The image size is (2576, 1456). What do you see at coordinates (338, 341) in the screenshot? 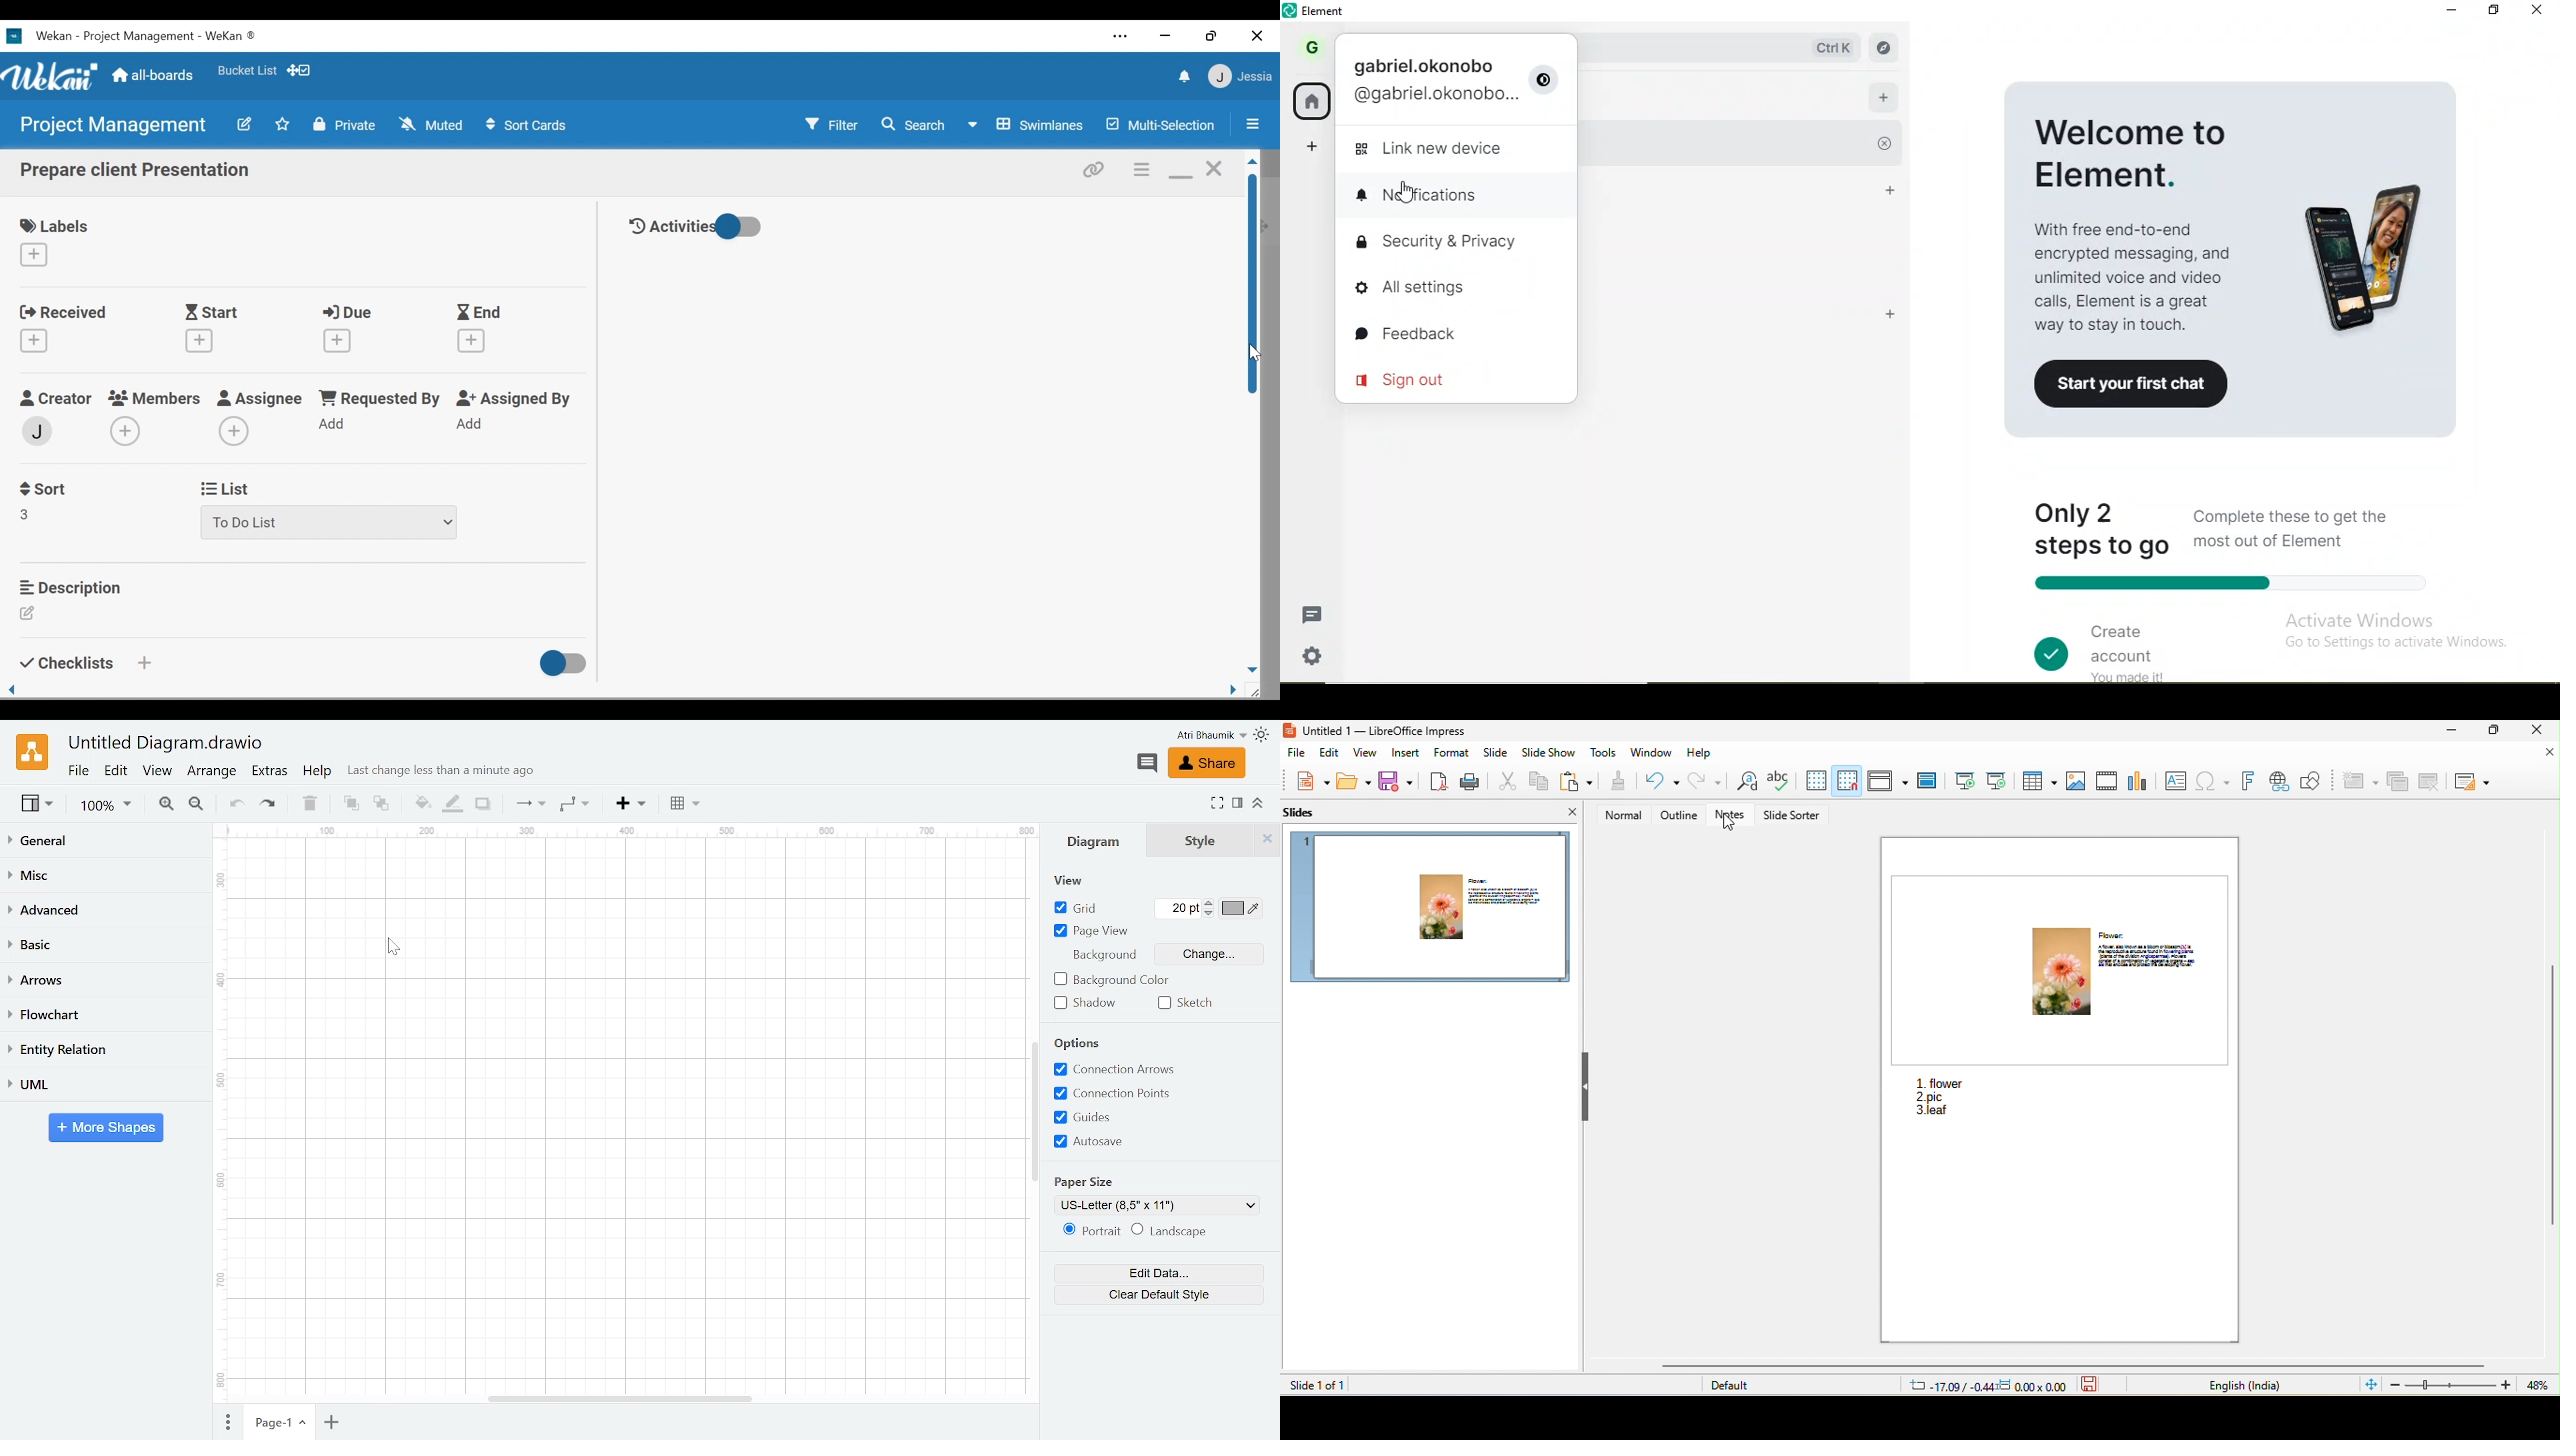
I see `Create Due date` at bounding box center [338, 341].